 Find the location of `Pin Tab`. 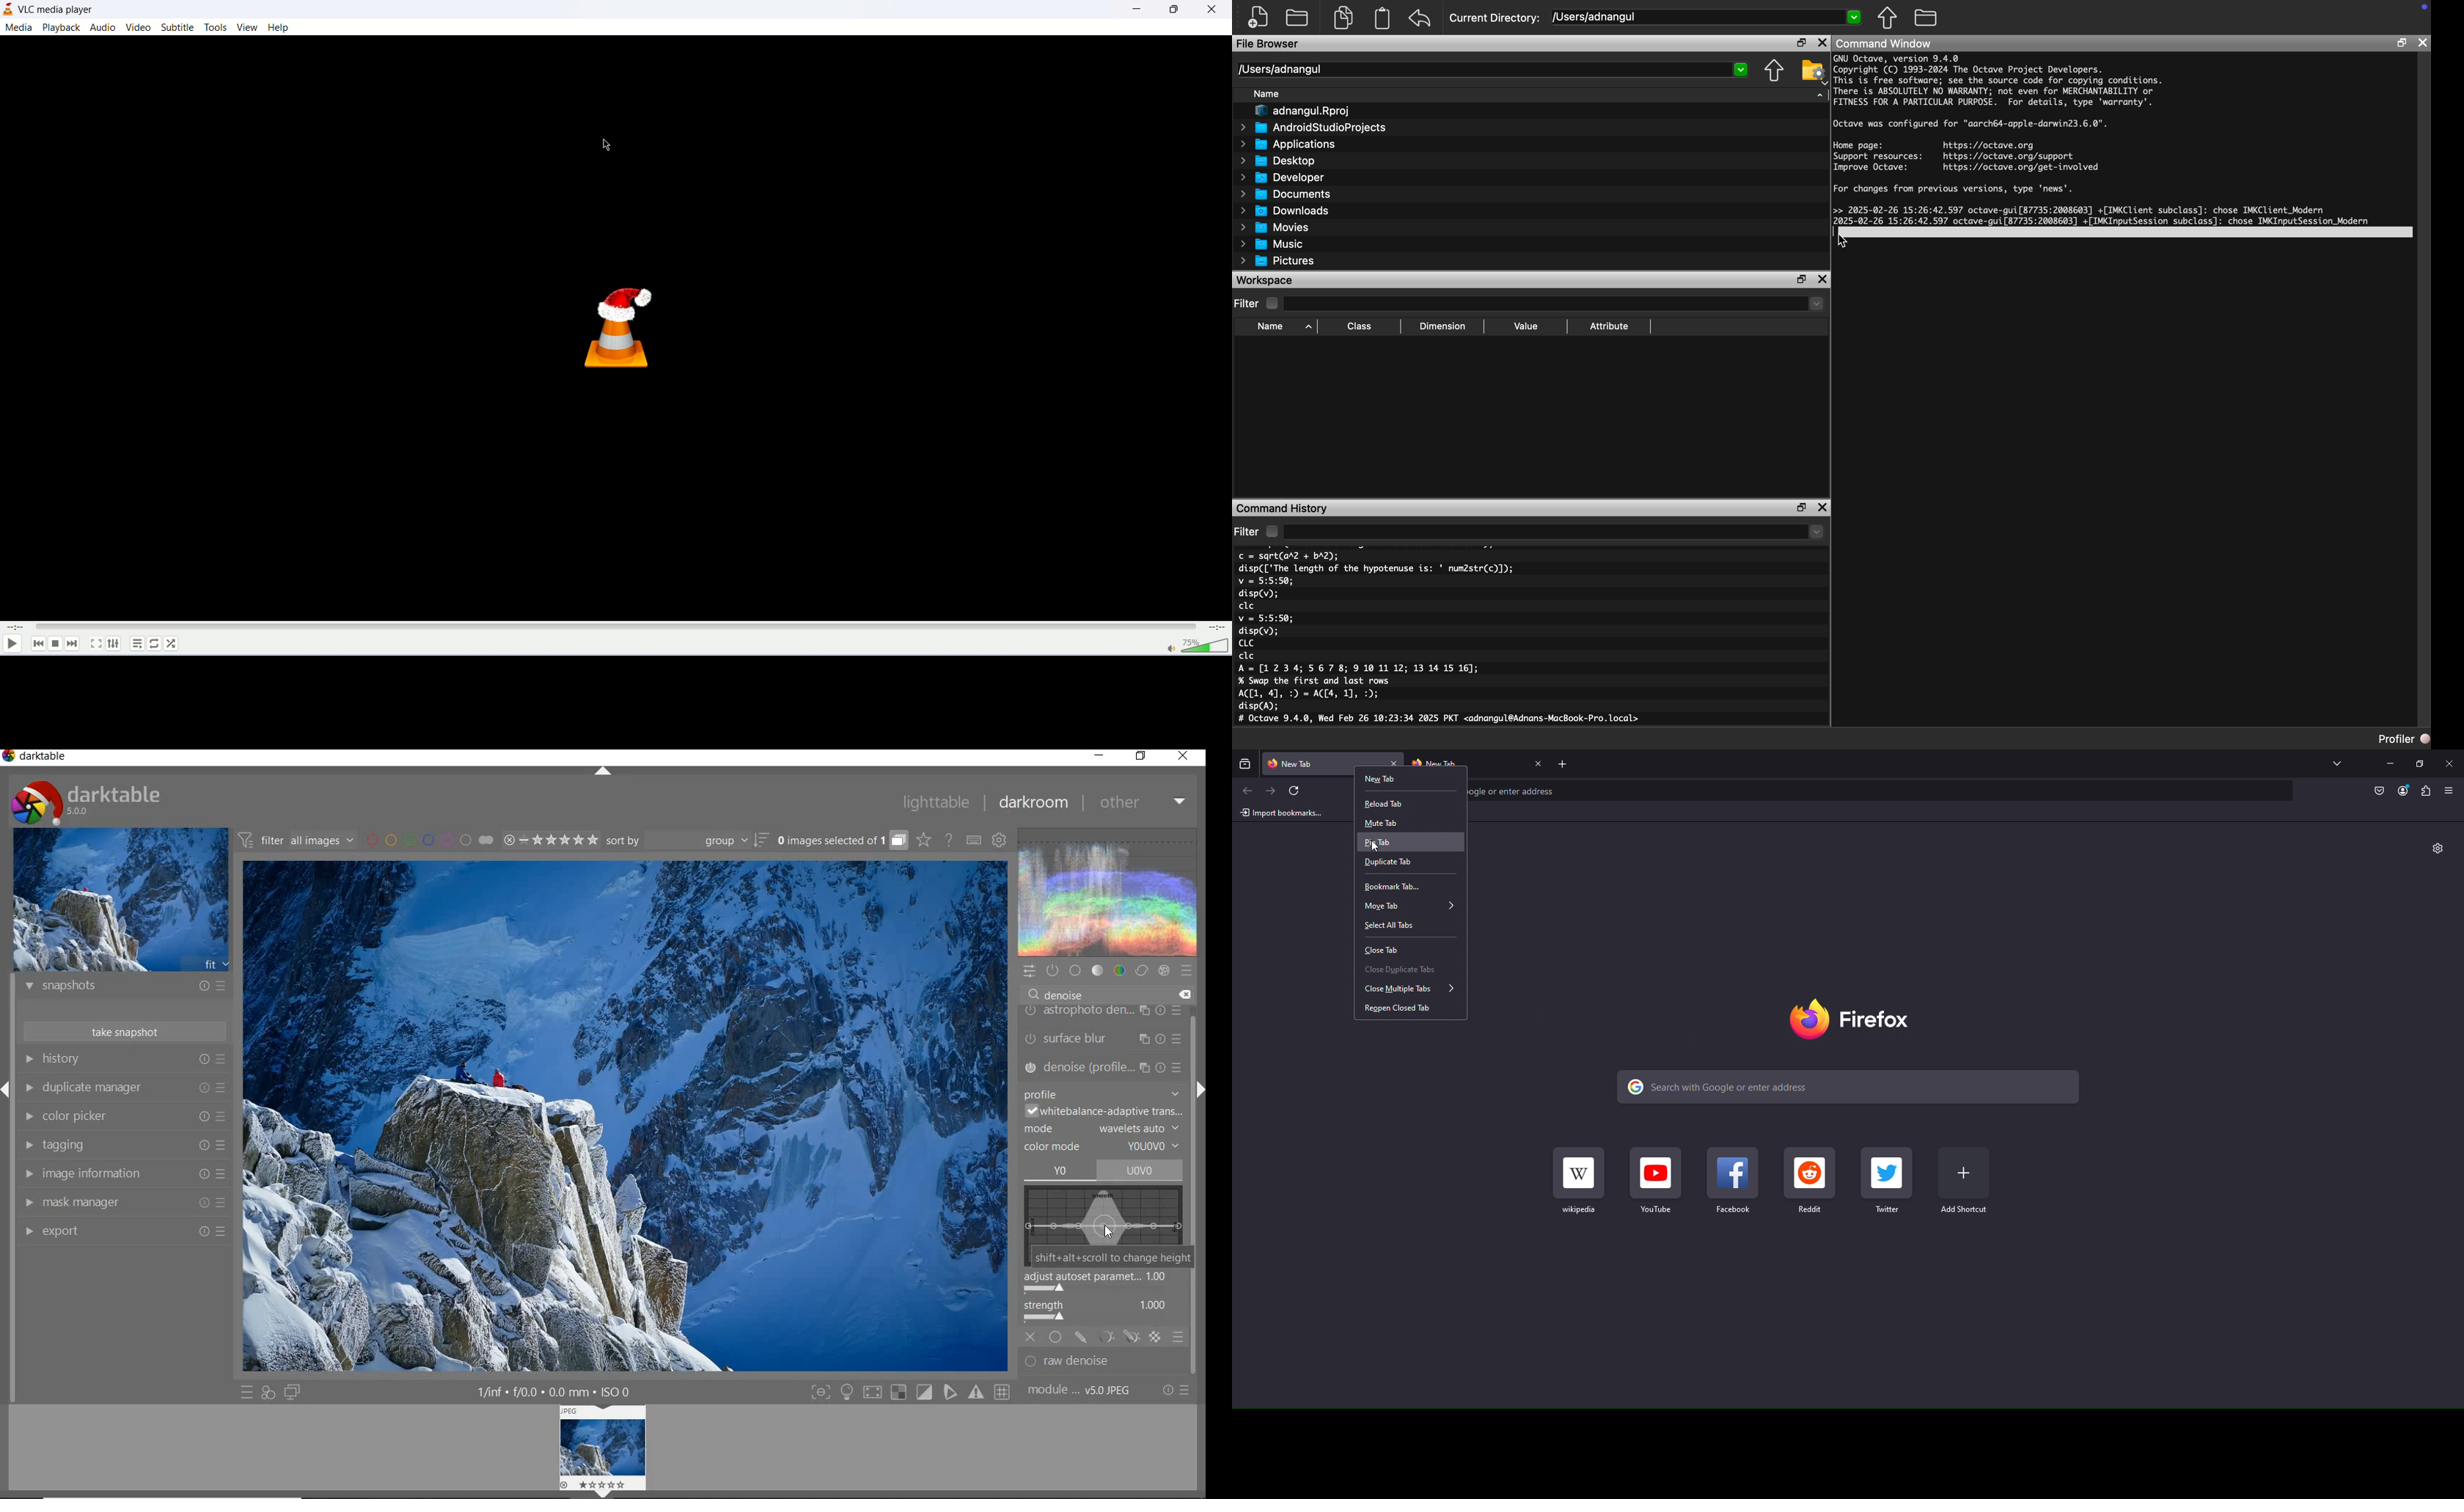

Pin Tab is located at coordinates (1412, 843).